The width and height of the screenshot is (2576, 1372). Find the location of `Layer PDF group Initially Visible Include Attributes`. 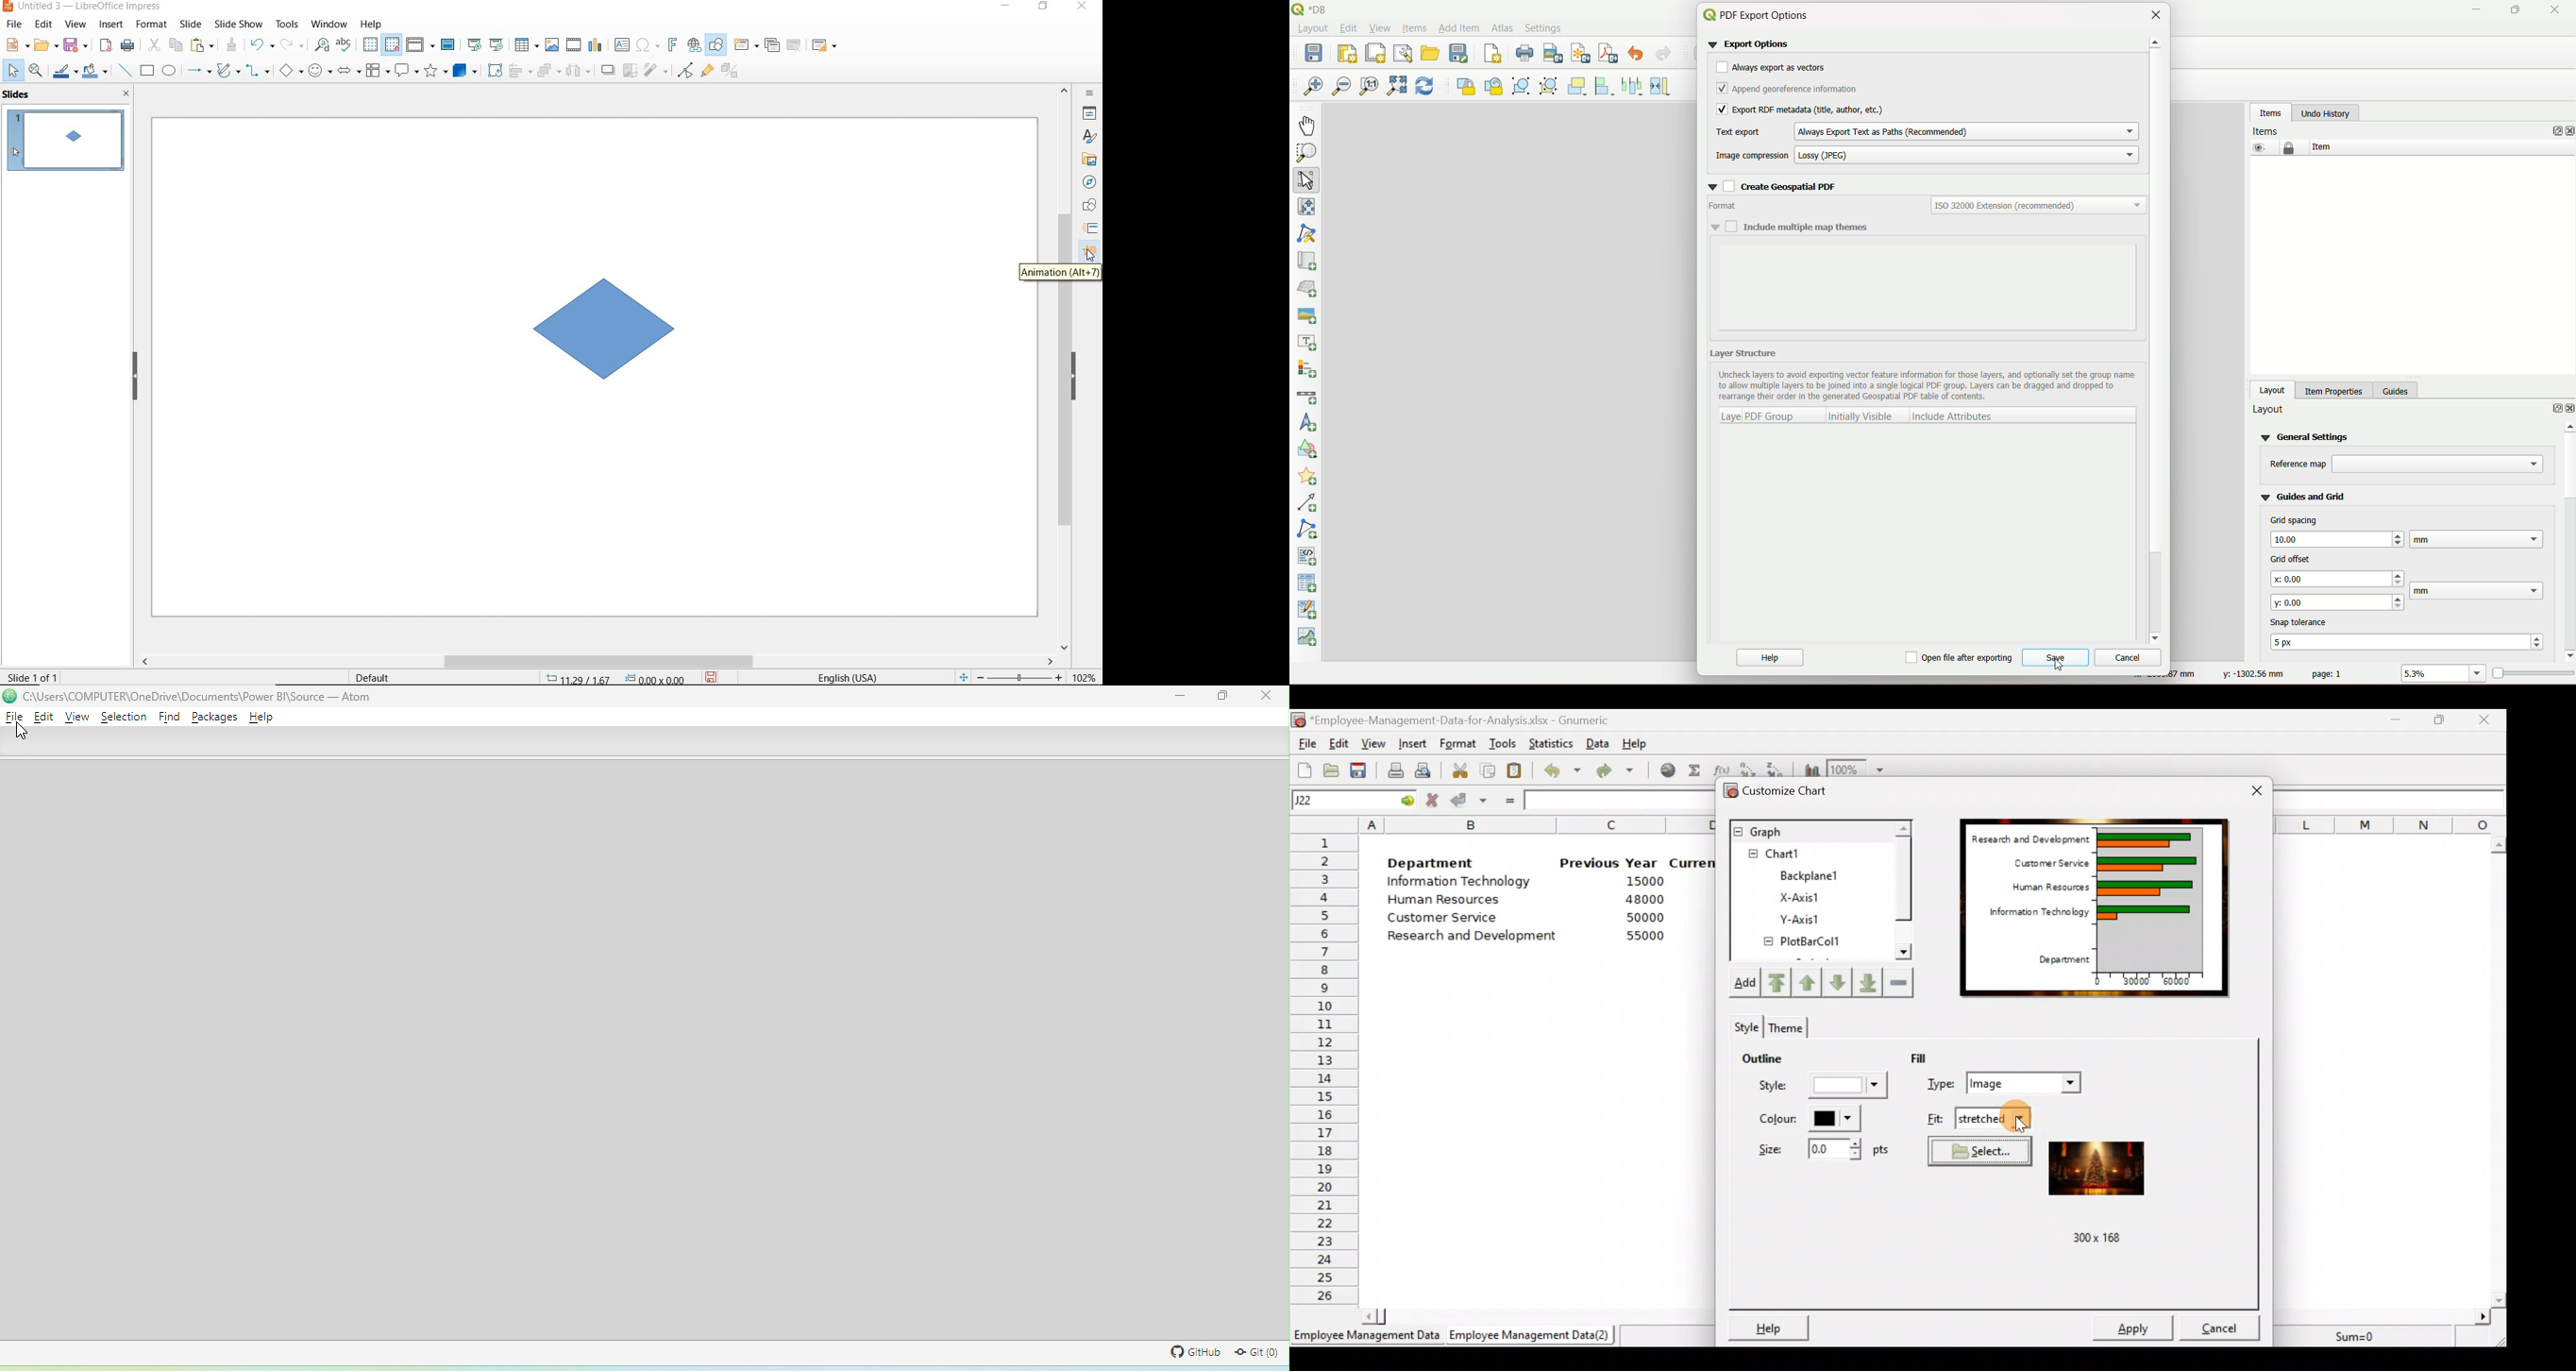

Layer PDF group Initially Visible Include Attributes is located at coordinates (1865, 415).